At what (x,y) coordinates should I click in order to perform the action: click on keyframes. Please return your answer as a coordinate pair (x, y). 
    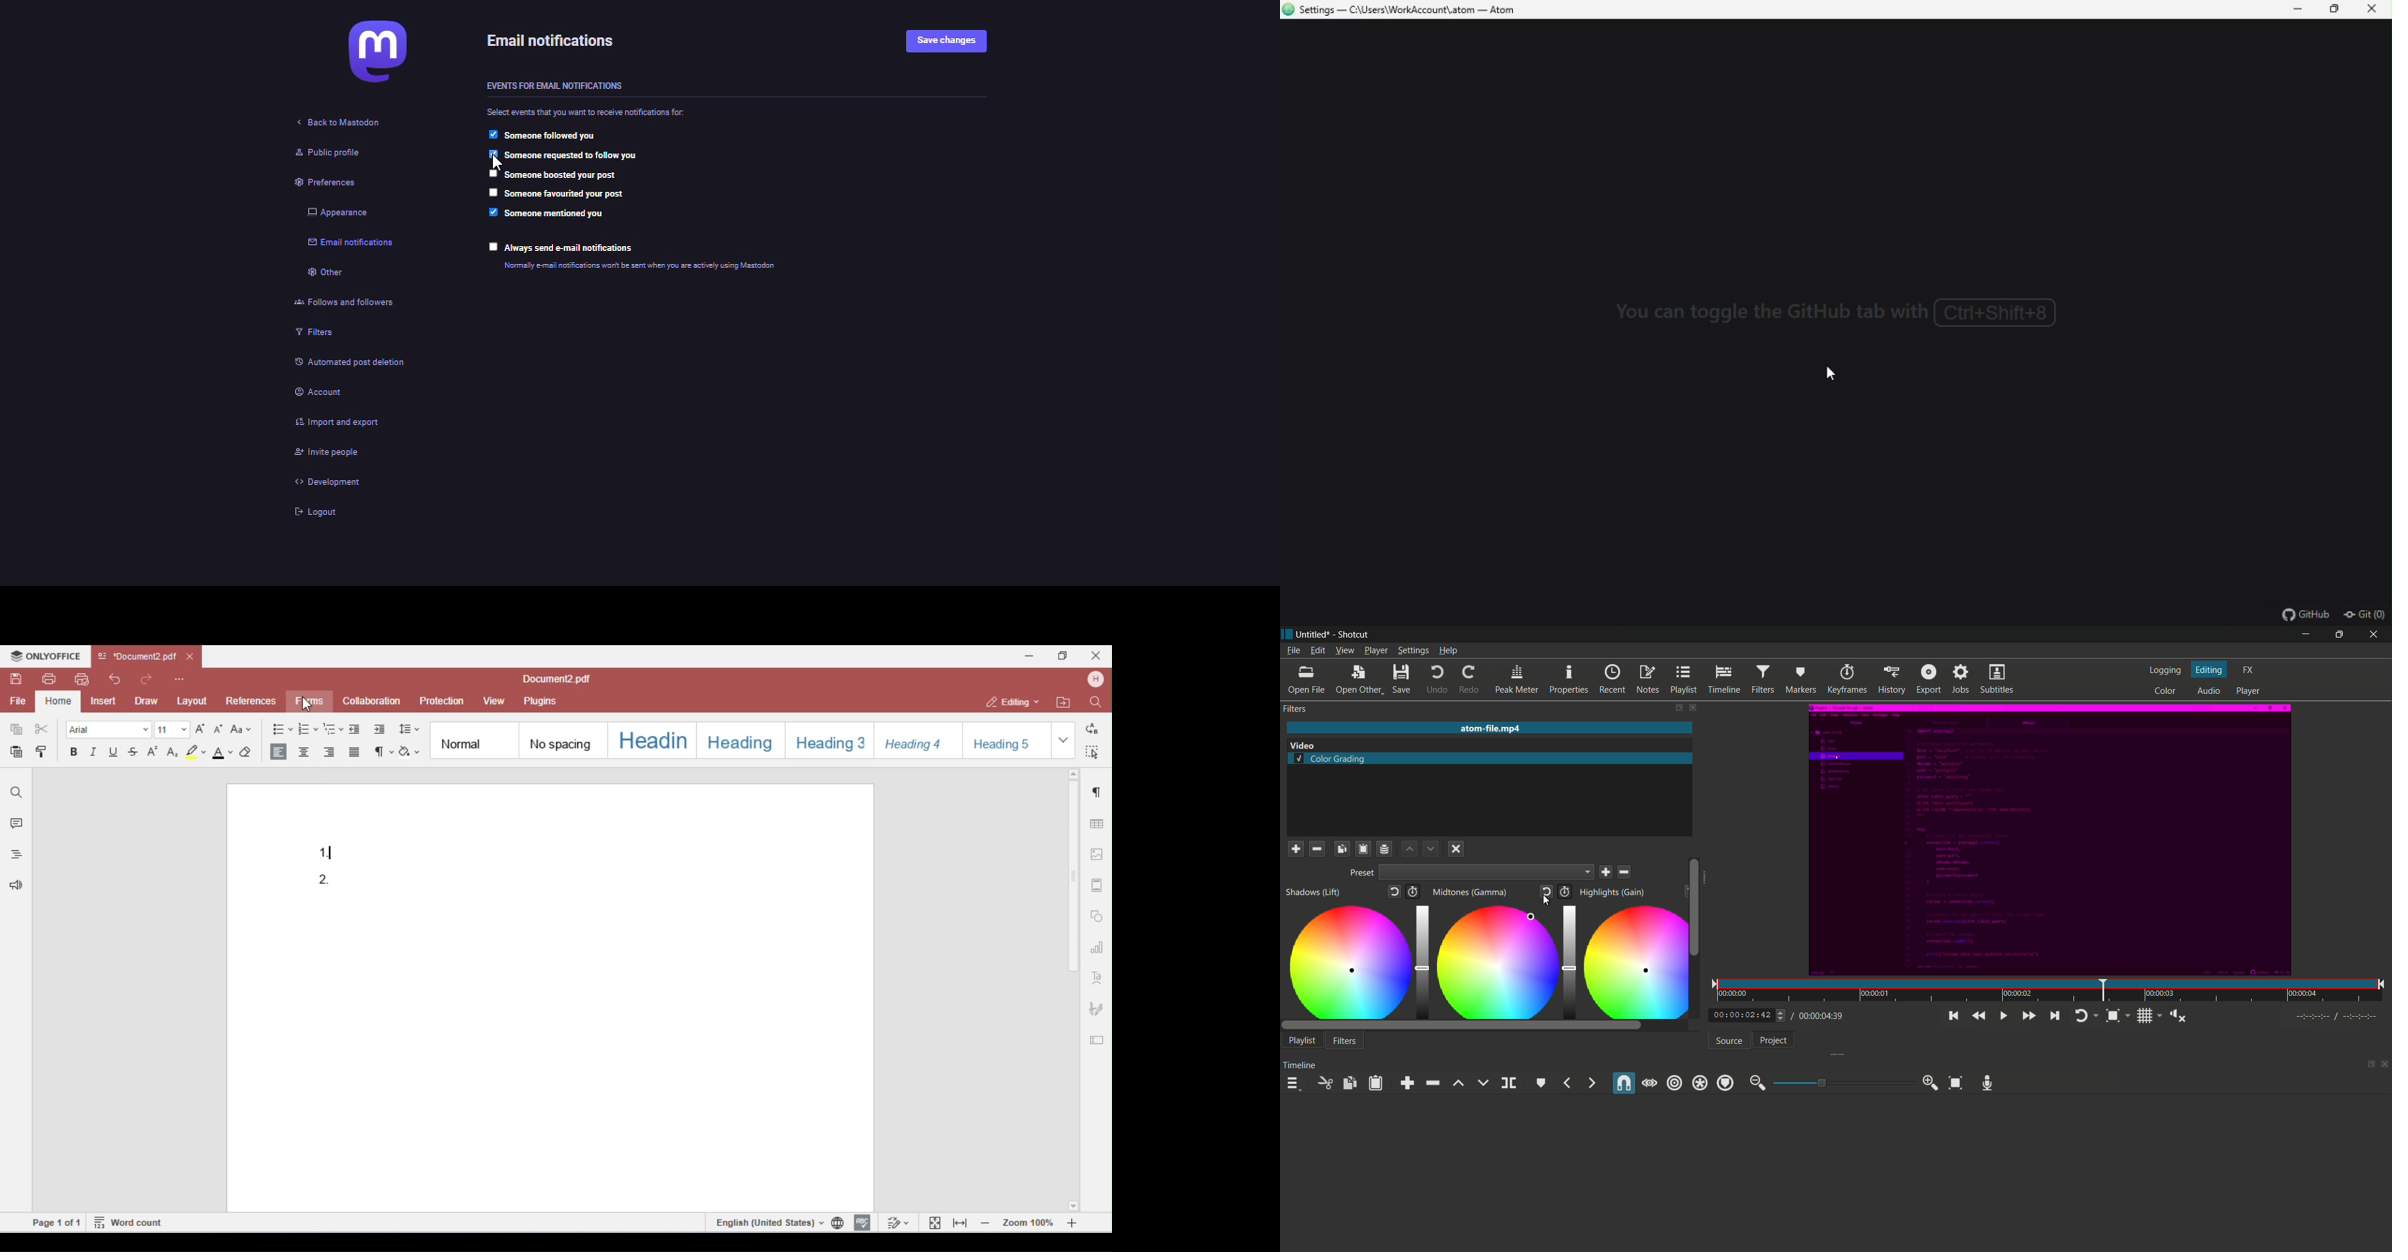
    Looking at the image, I should click on (1847, 679).